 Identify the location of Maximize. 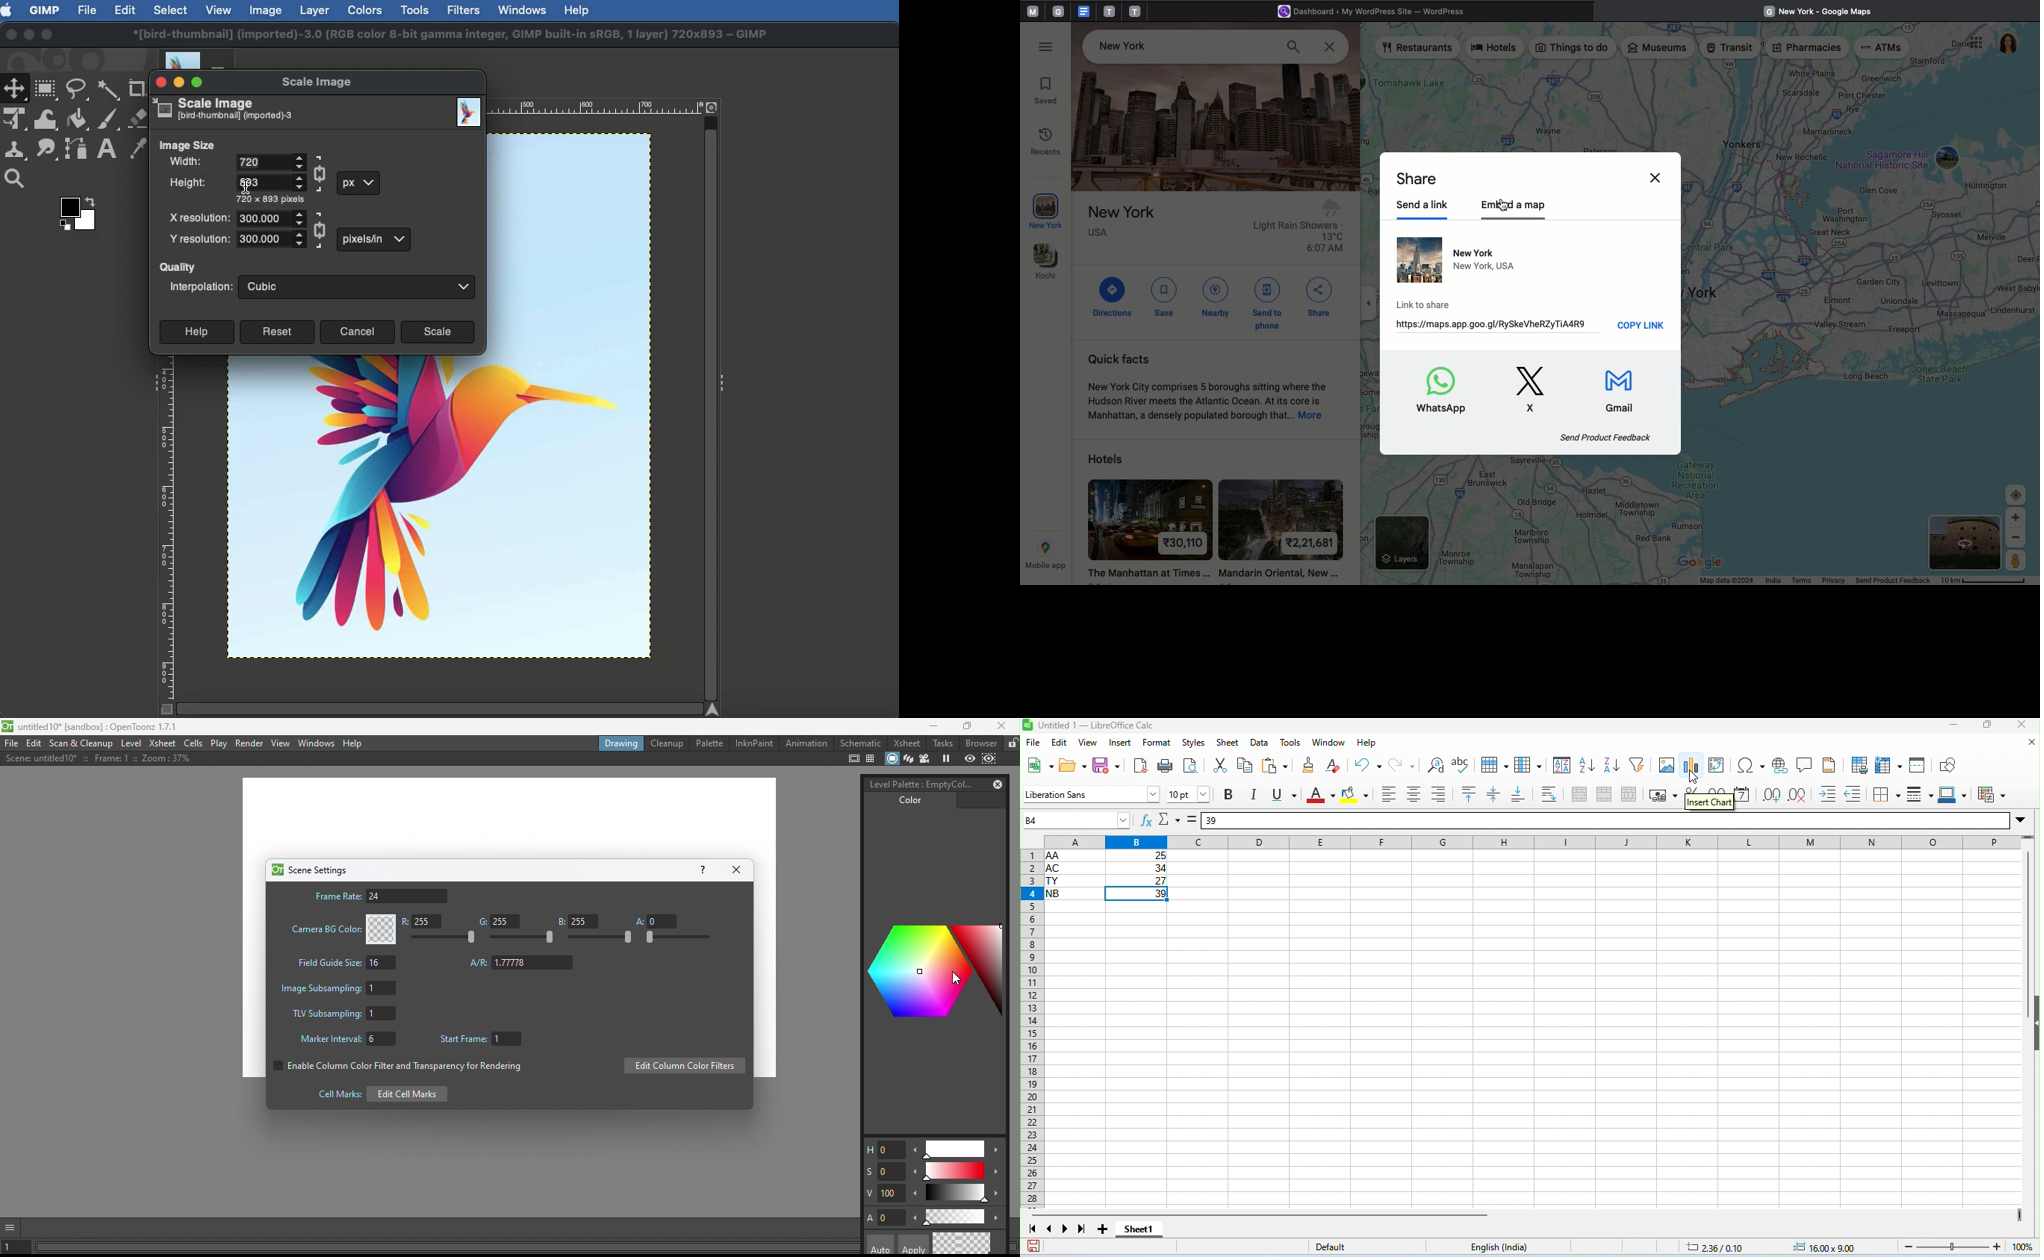
(48, 35).